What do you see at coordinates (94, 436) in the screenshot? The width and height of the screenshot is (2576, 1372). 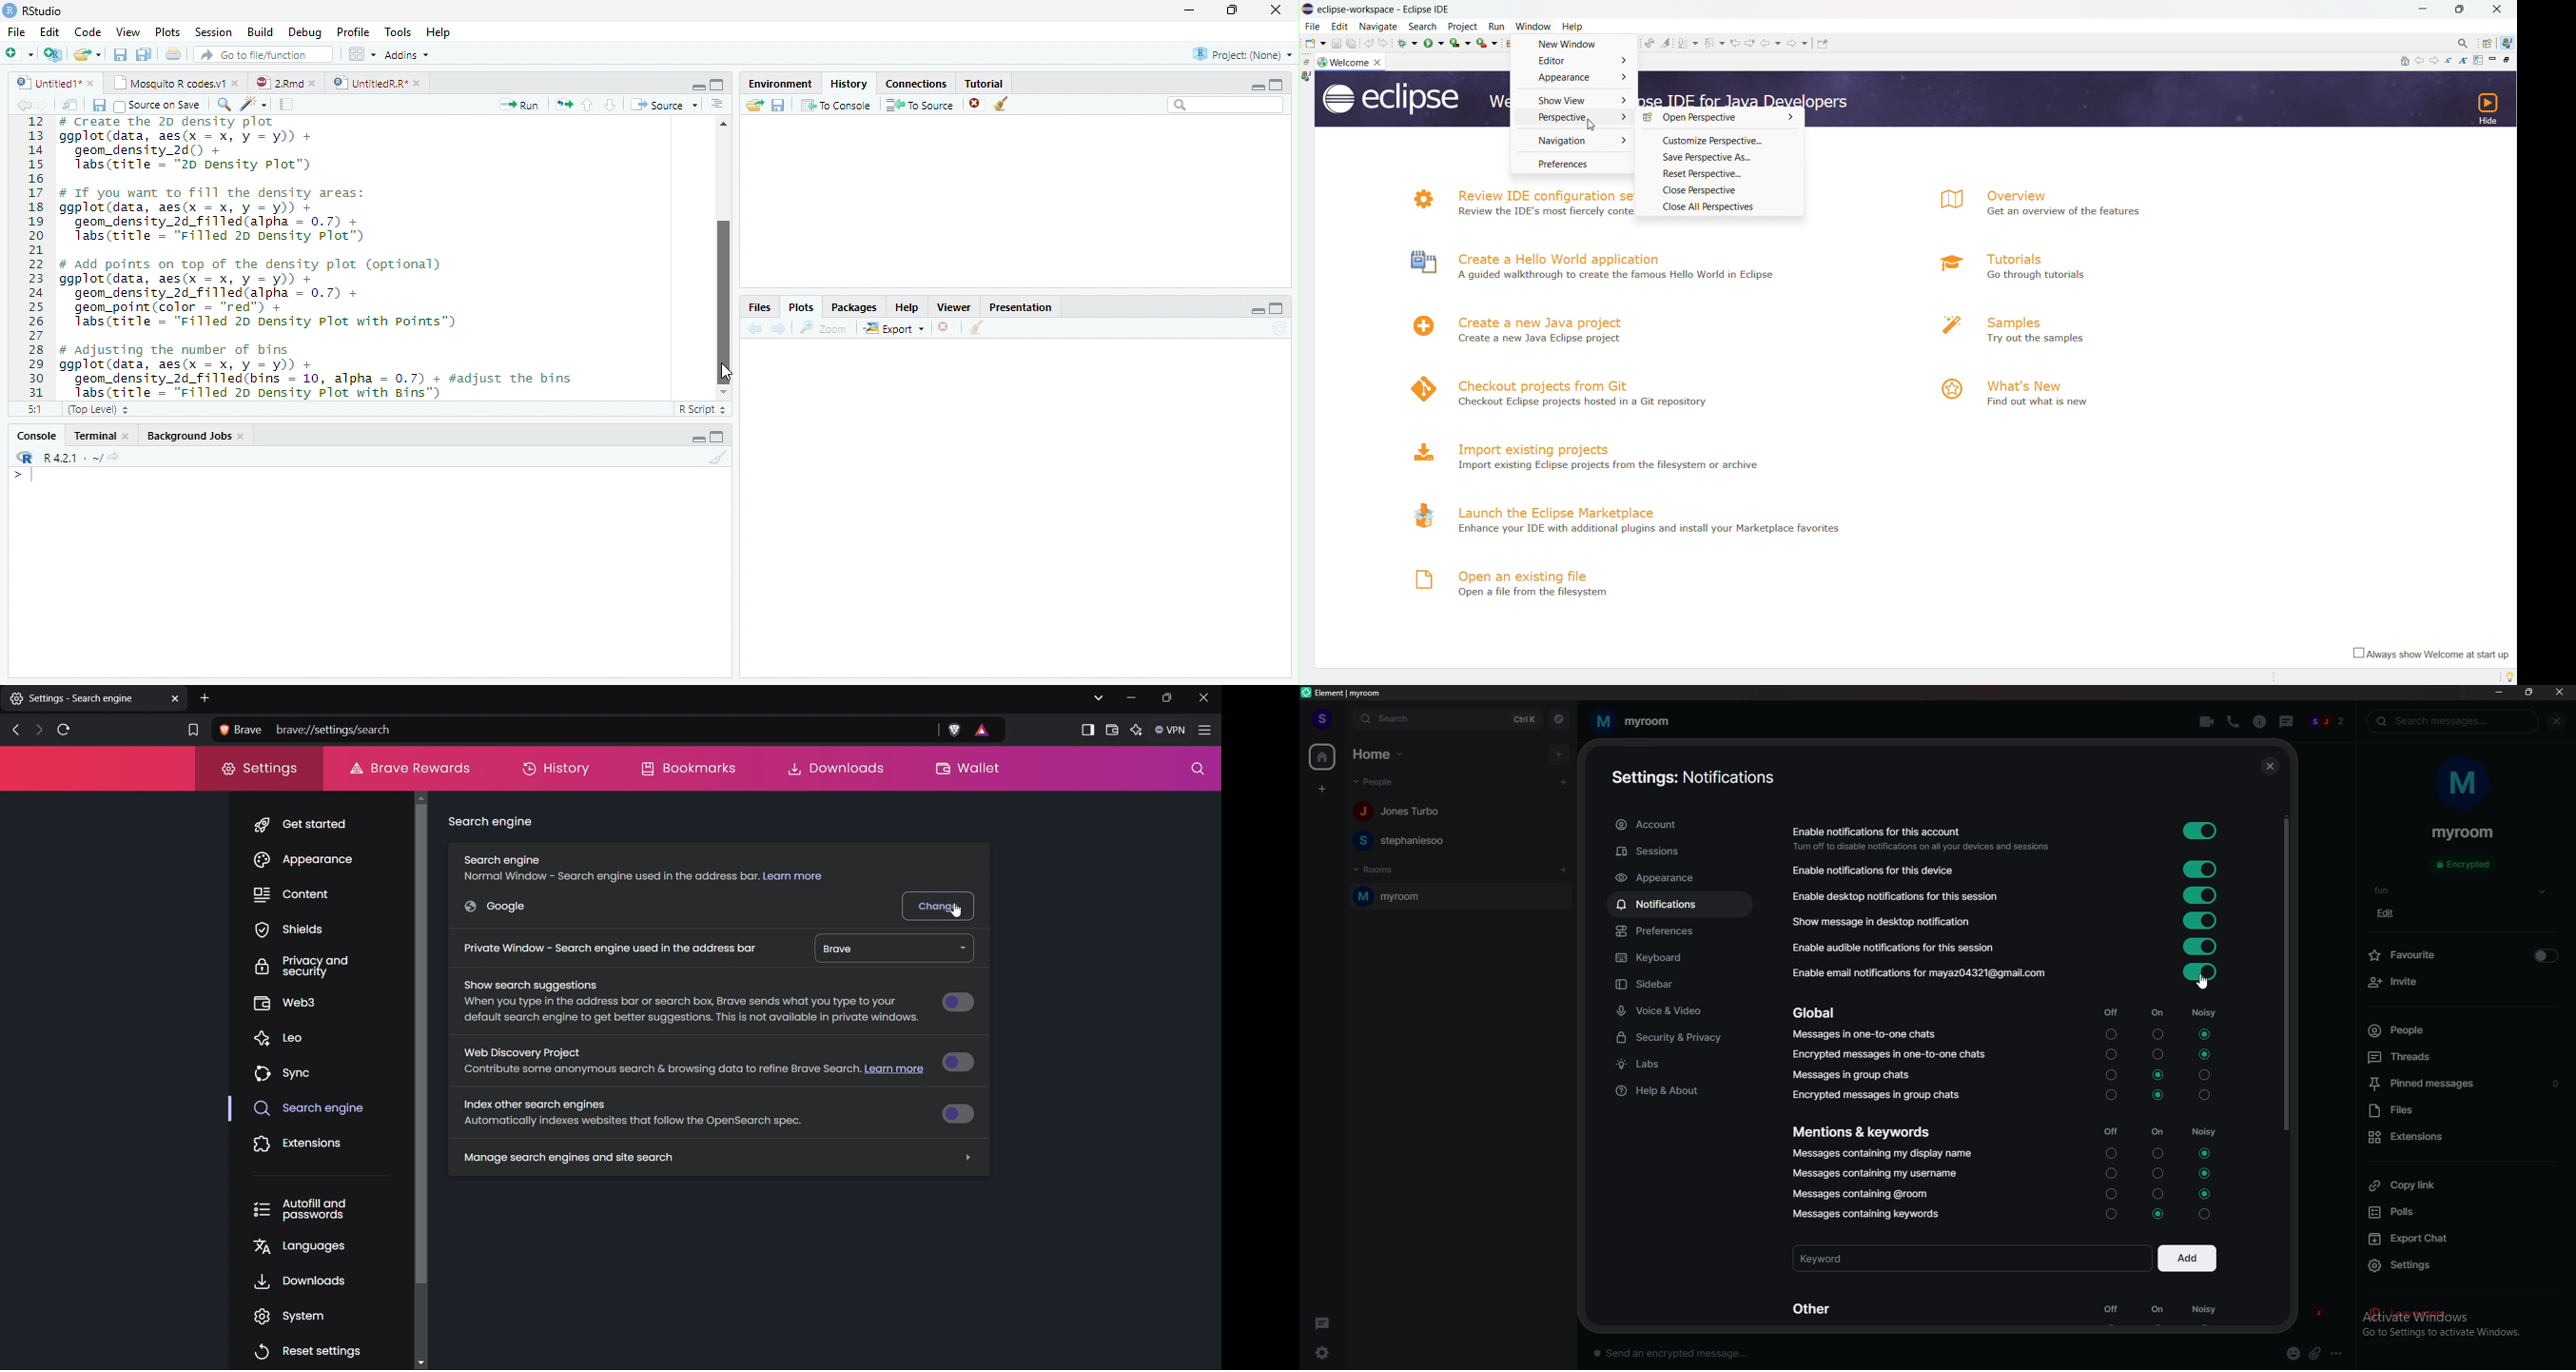 I see `Terminal` at bounding box center [94, 436].